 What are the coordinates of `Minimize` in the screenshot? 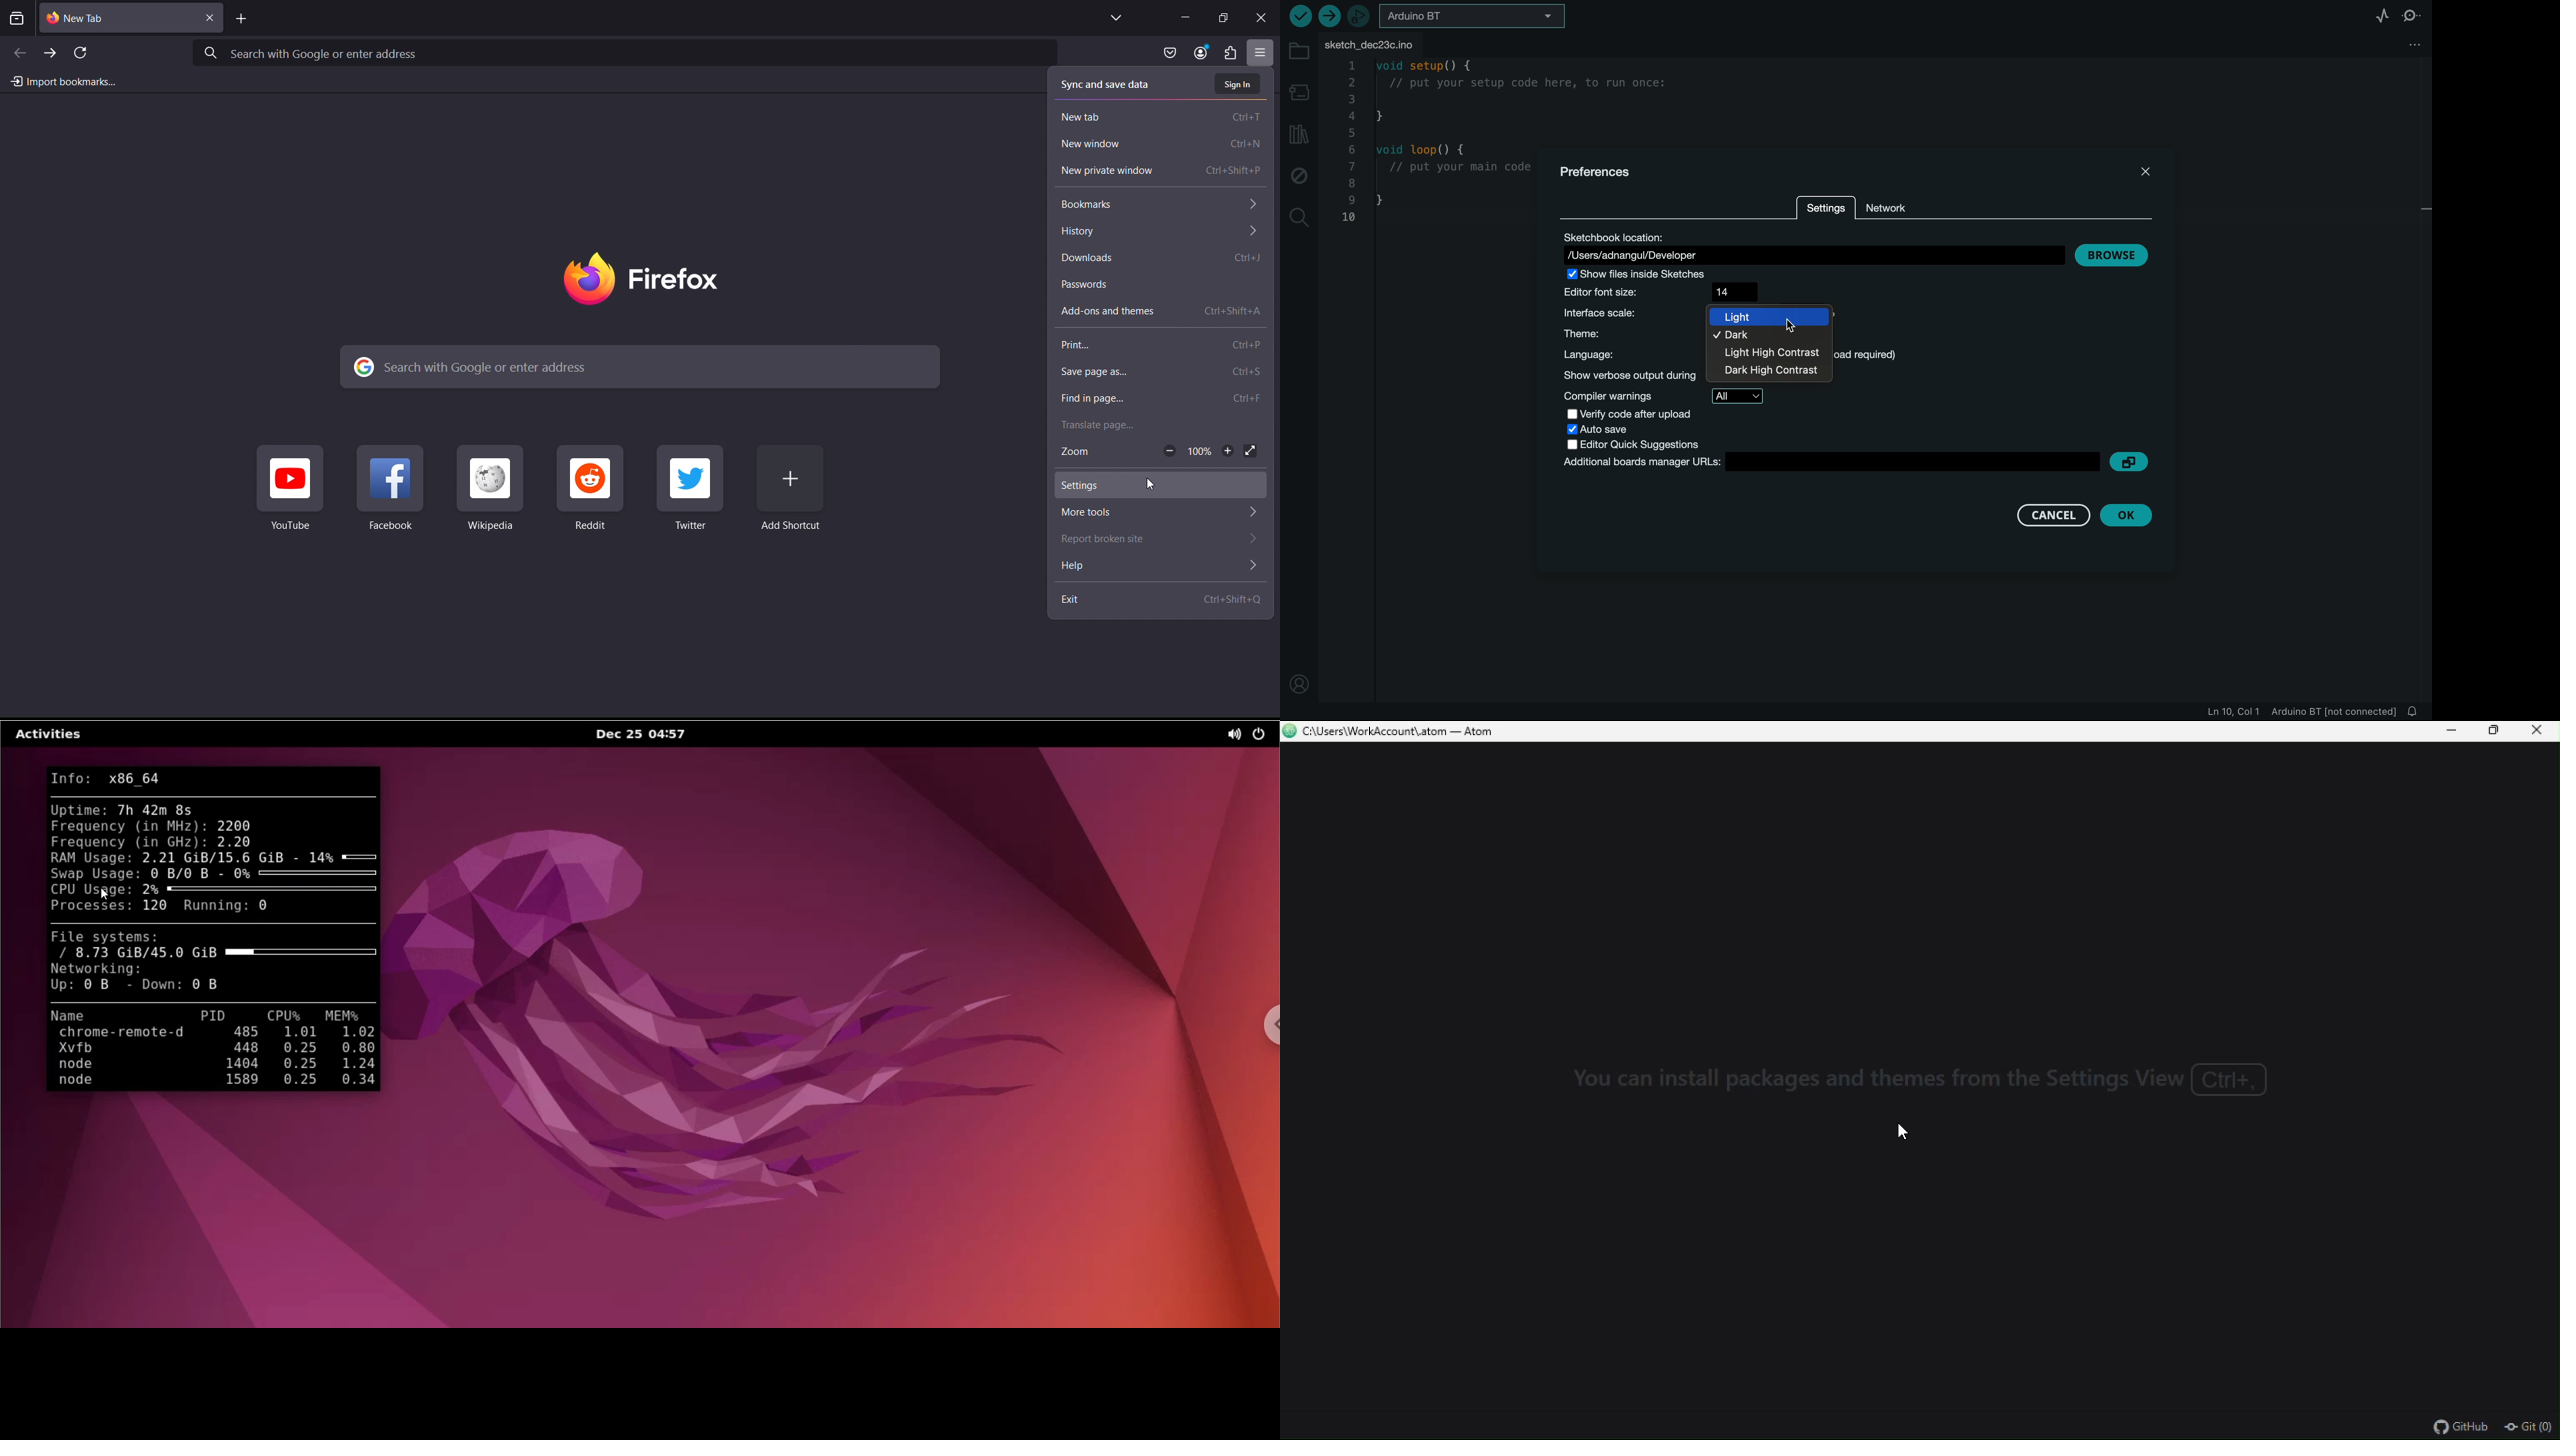 It's located at (1183, 17).